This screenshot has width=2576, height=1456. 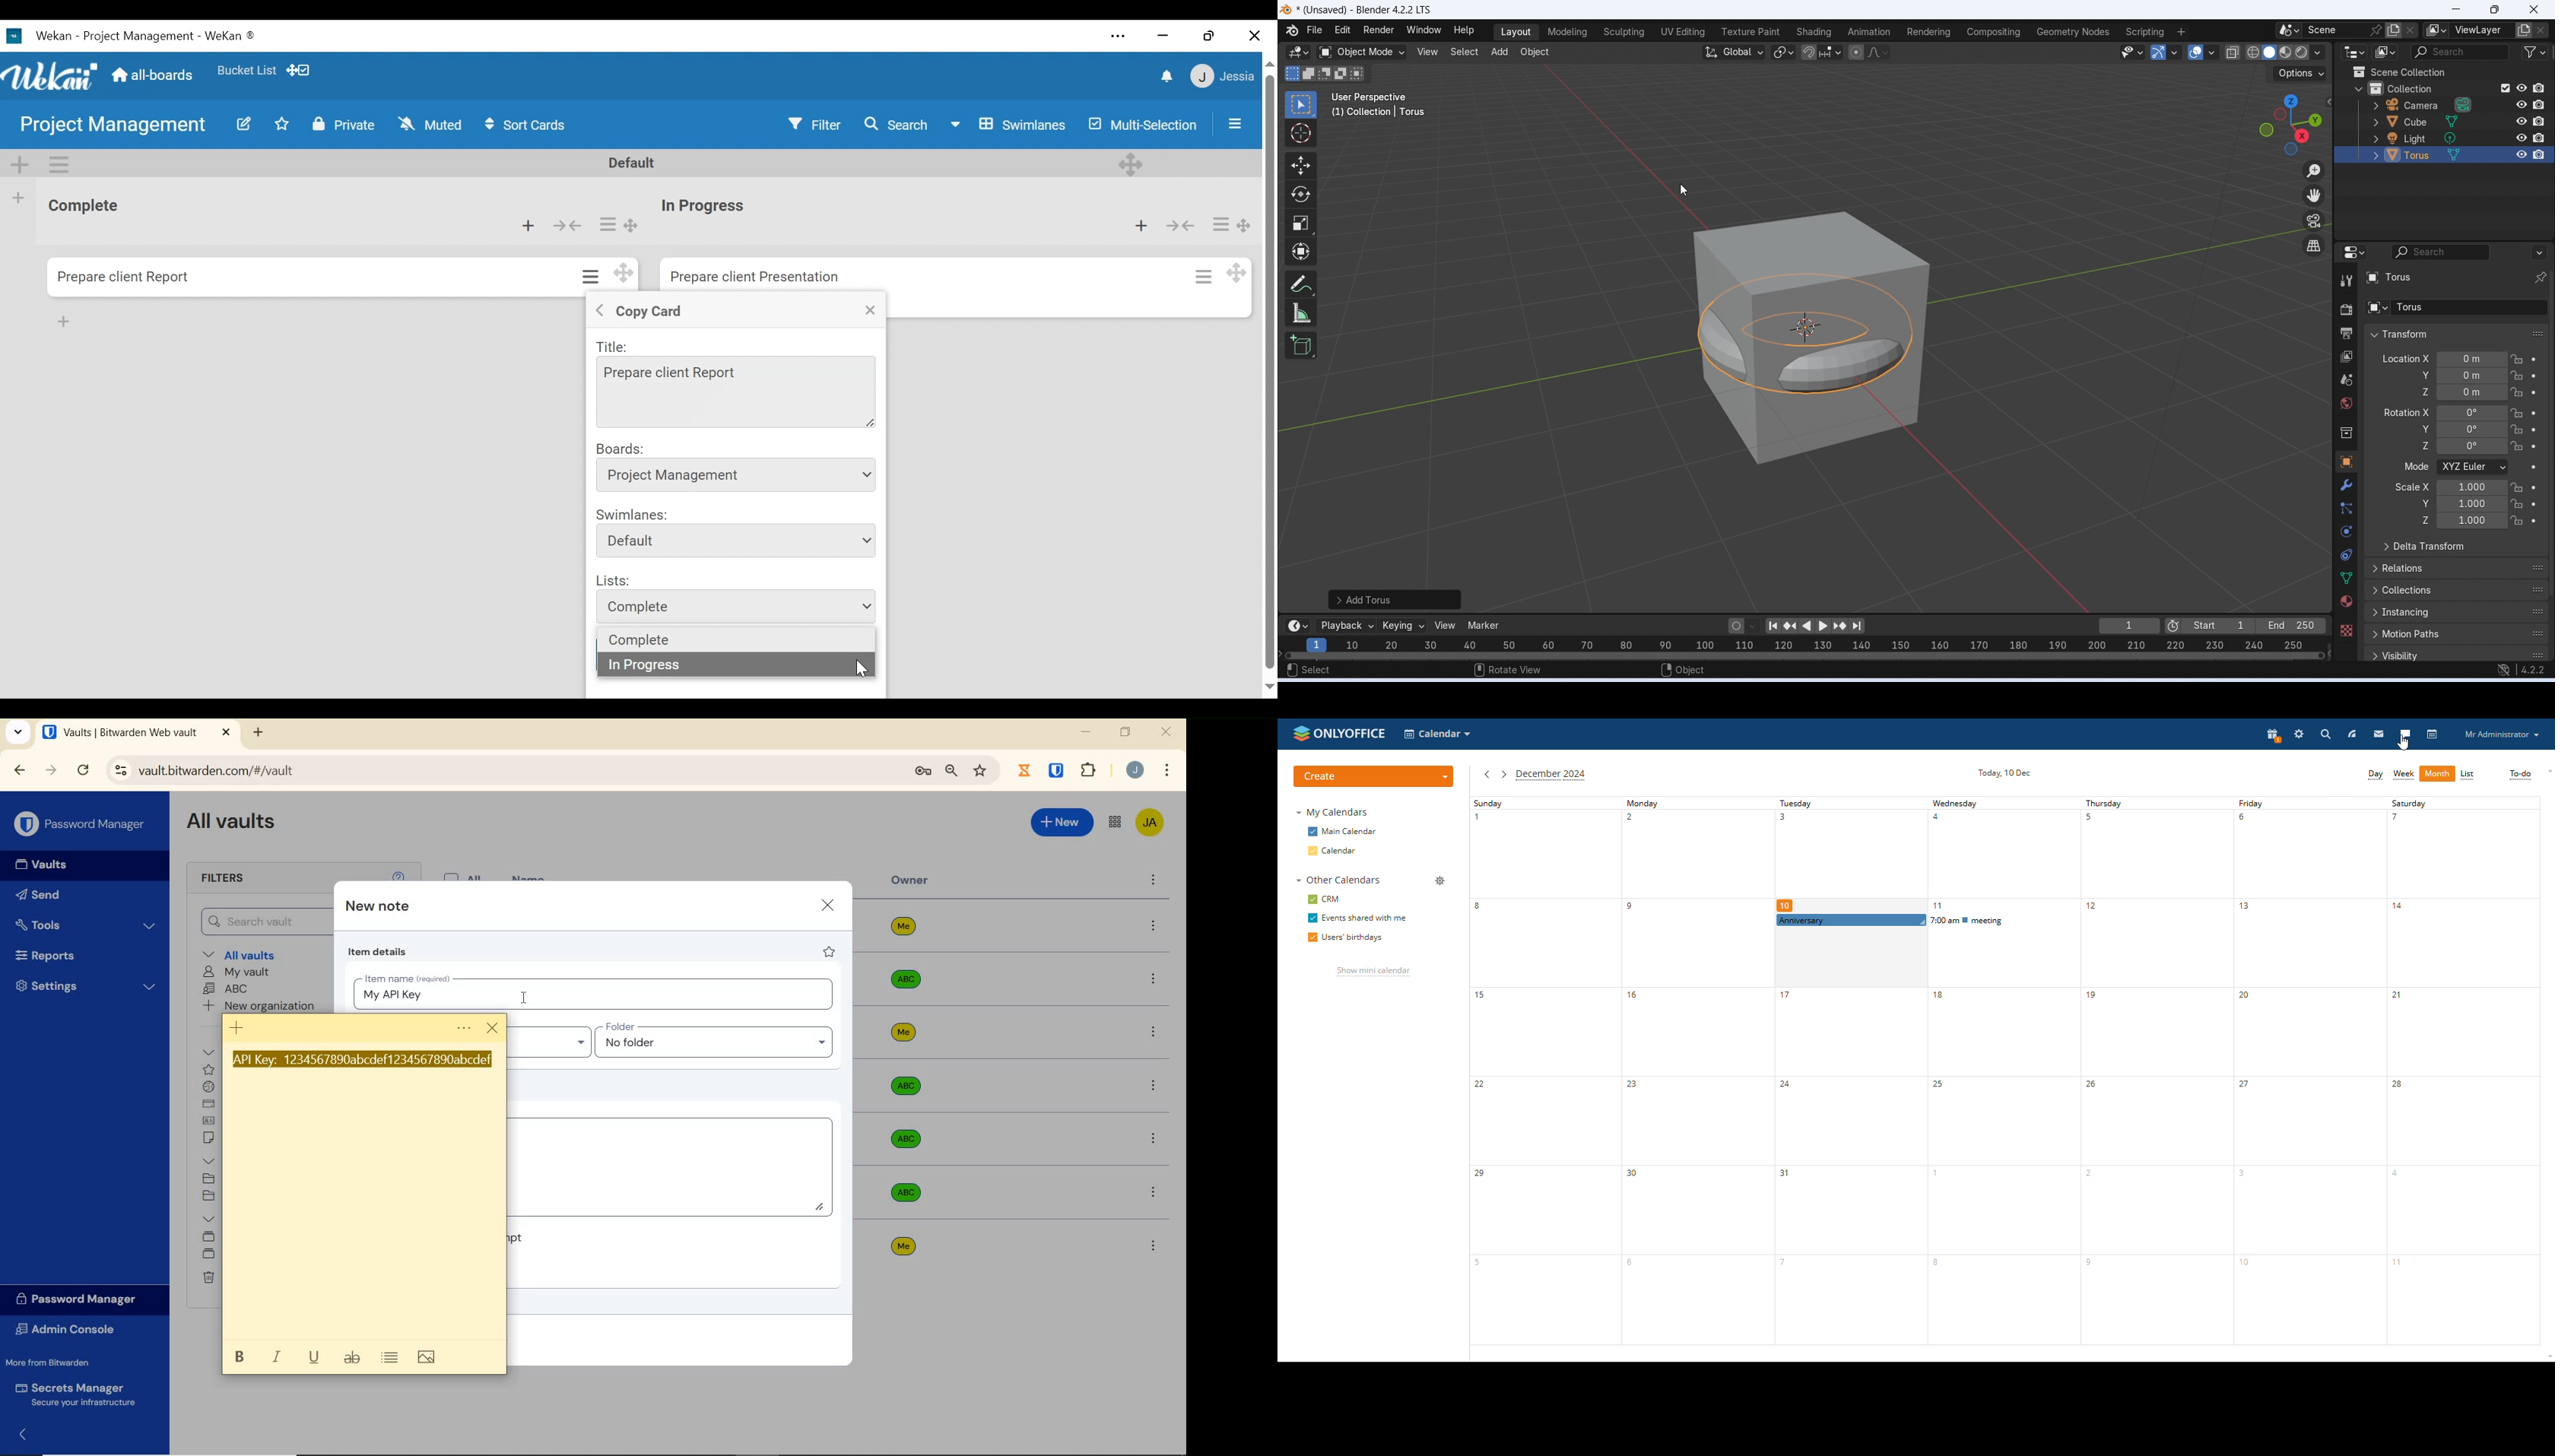 What do you see at coordinates (210, 1088) in the screenshot?
I see `login` at bounding box center [210, 1088].